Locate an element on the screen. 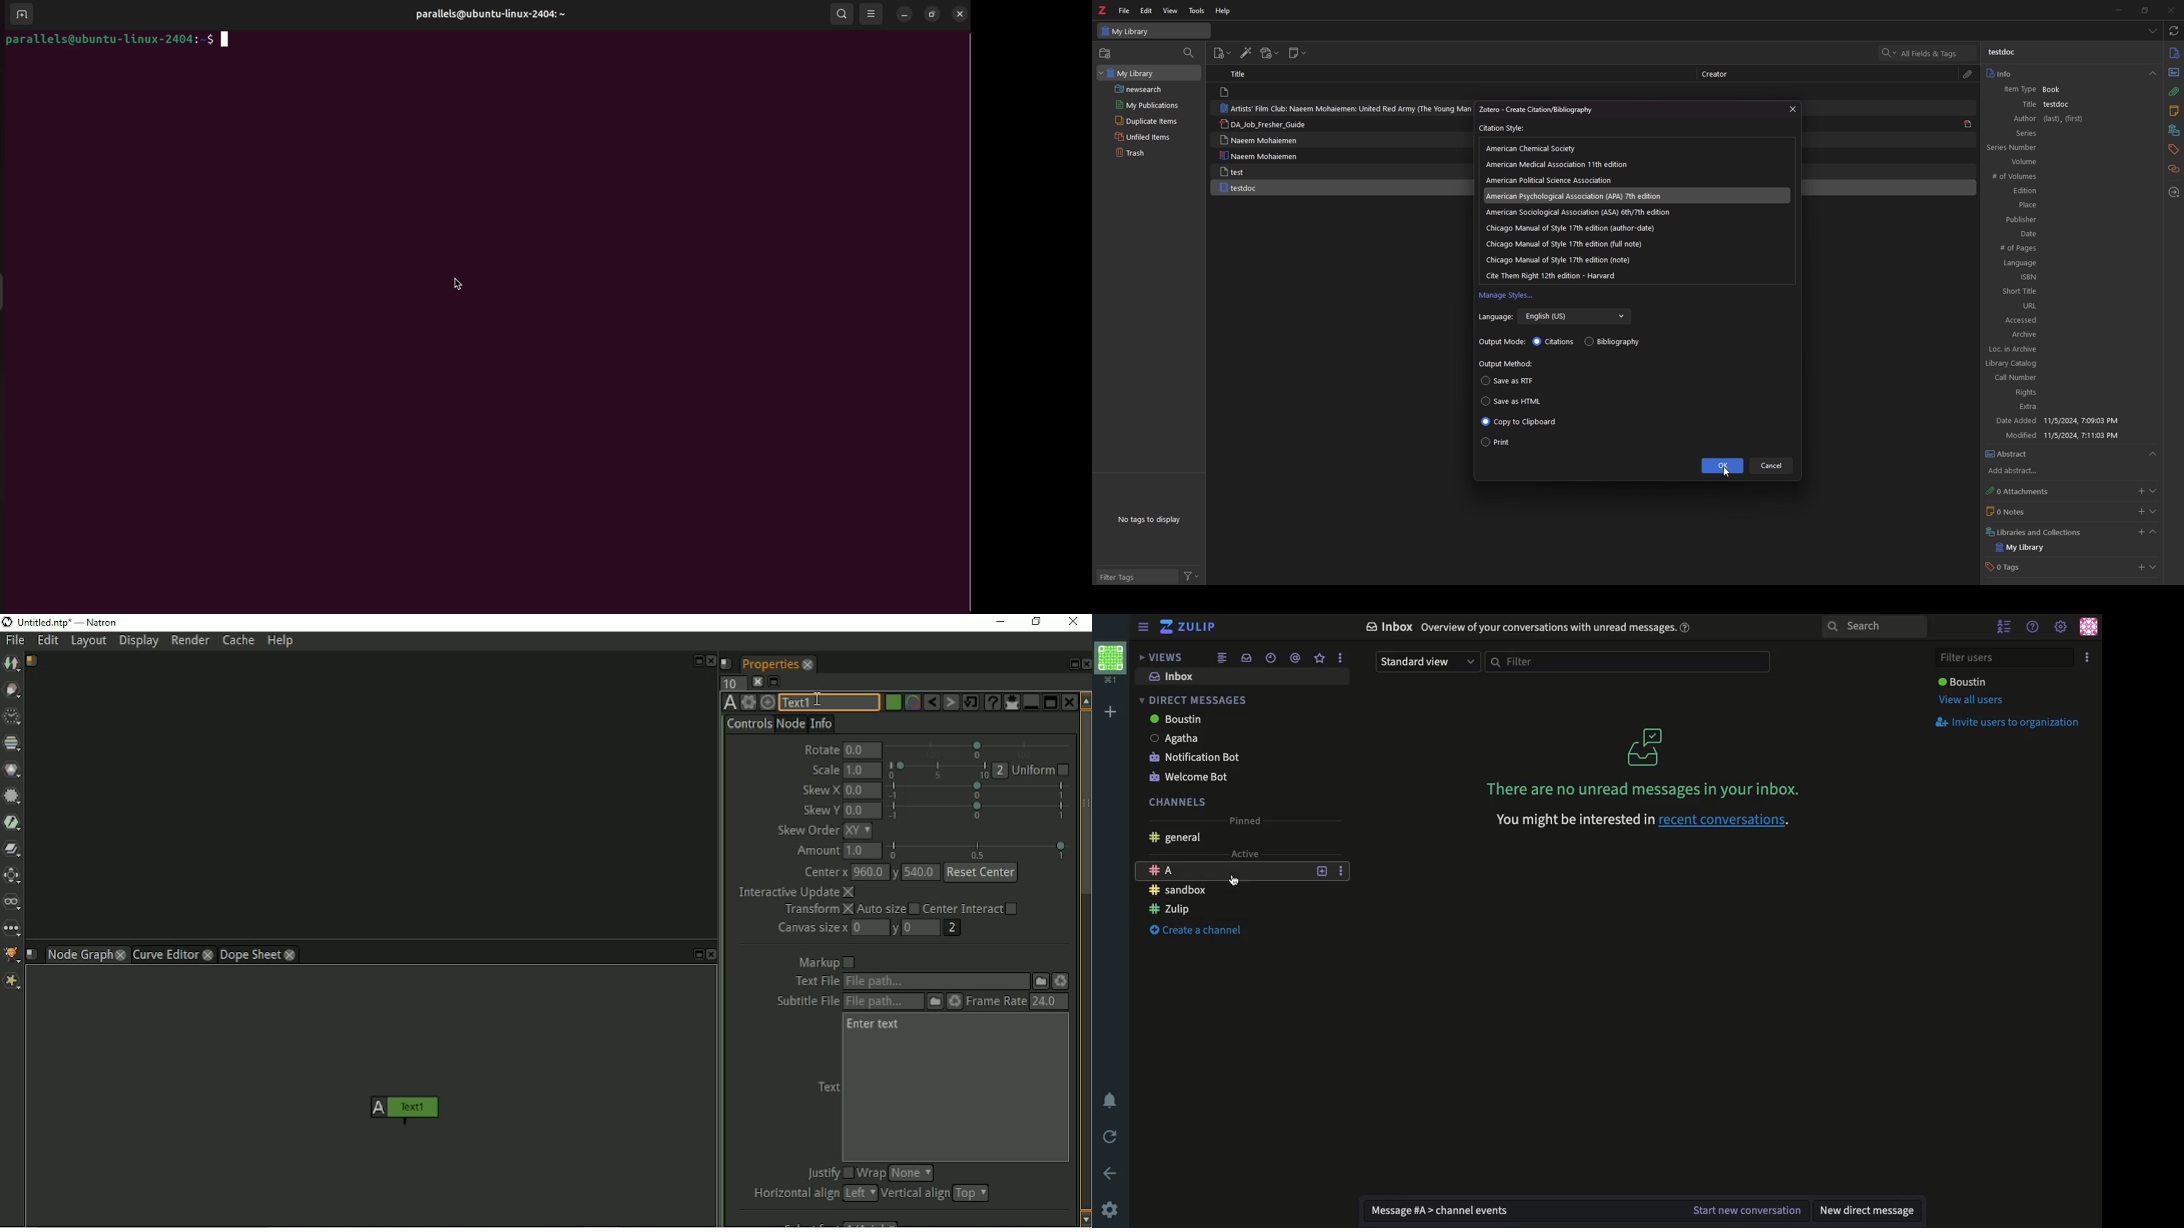 Image resolution: width=2184 pixels, height=1232 pixels. Call Number is located at coordinates (2061, 378).